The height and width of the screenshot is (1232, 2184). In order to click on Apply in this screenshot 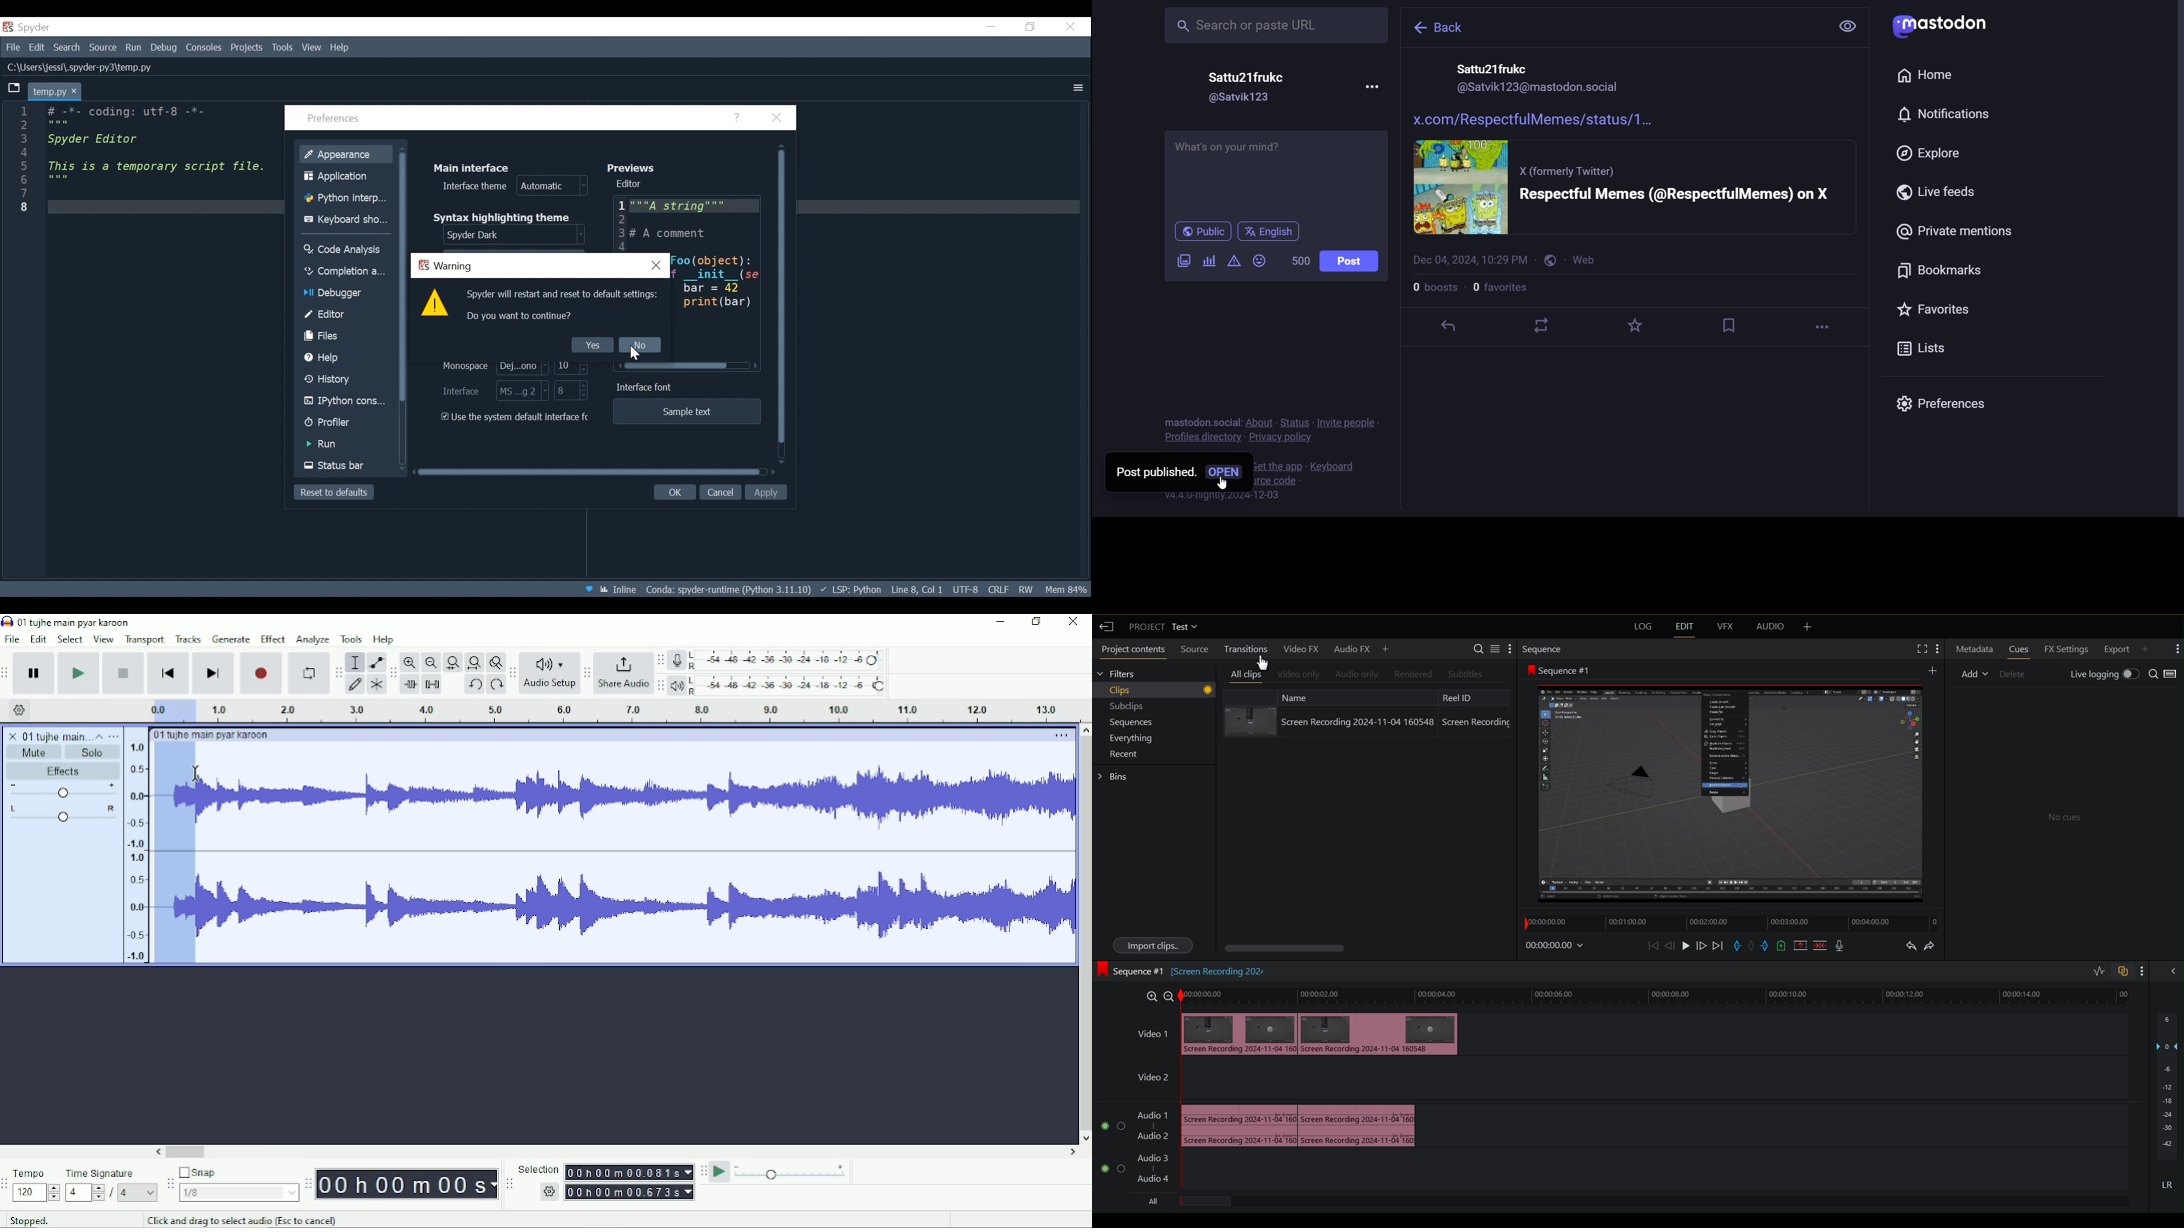, I will do `click(768, 492)`.